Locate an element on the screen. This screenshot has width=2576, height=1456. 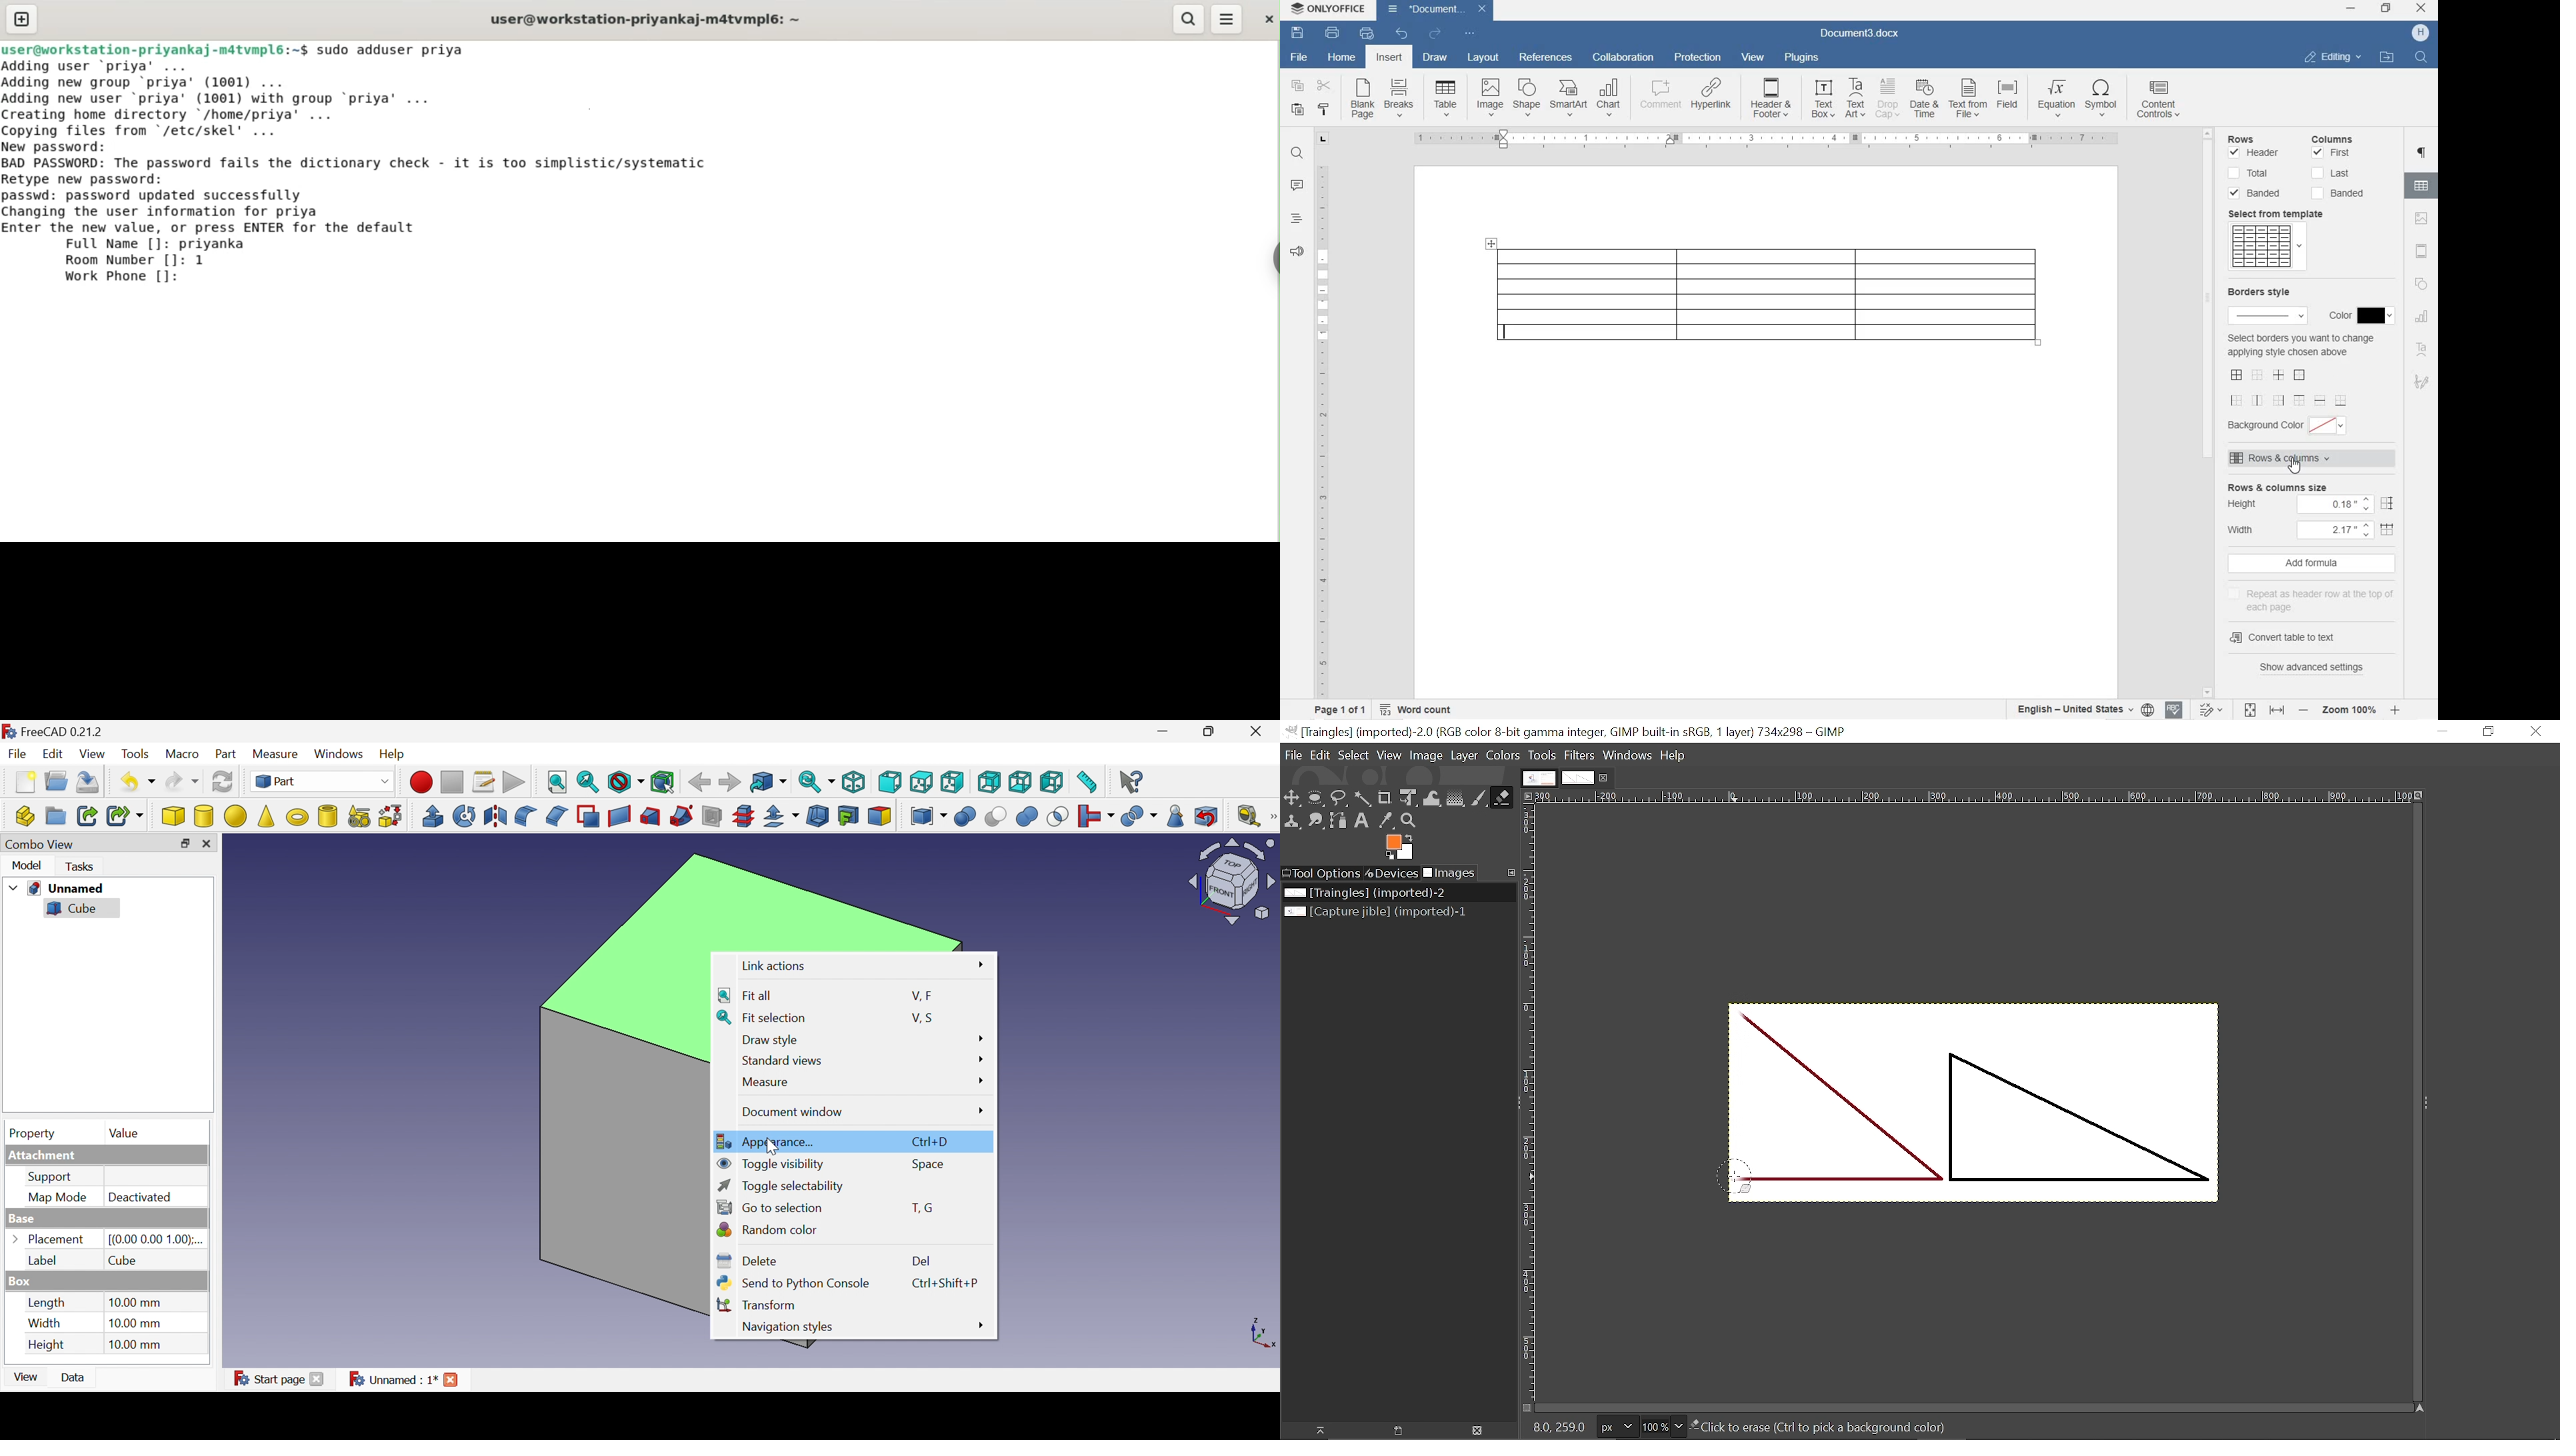
Image is located at coordinates (1425, 755).